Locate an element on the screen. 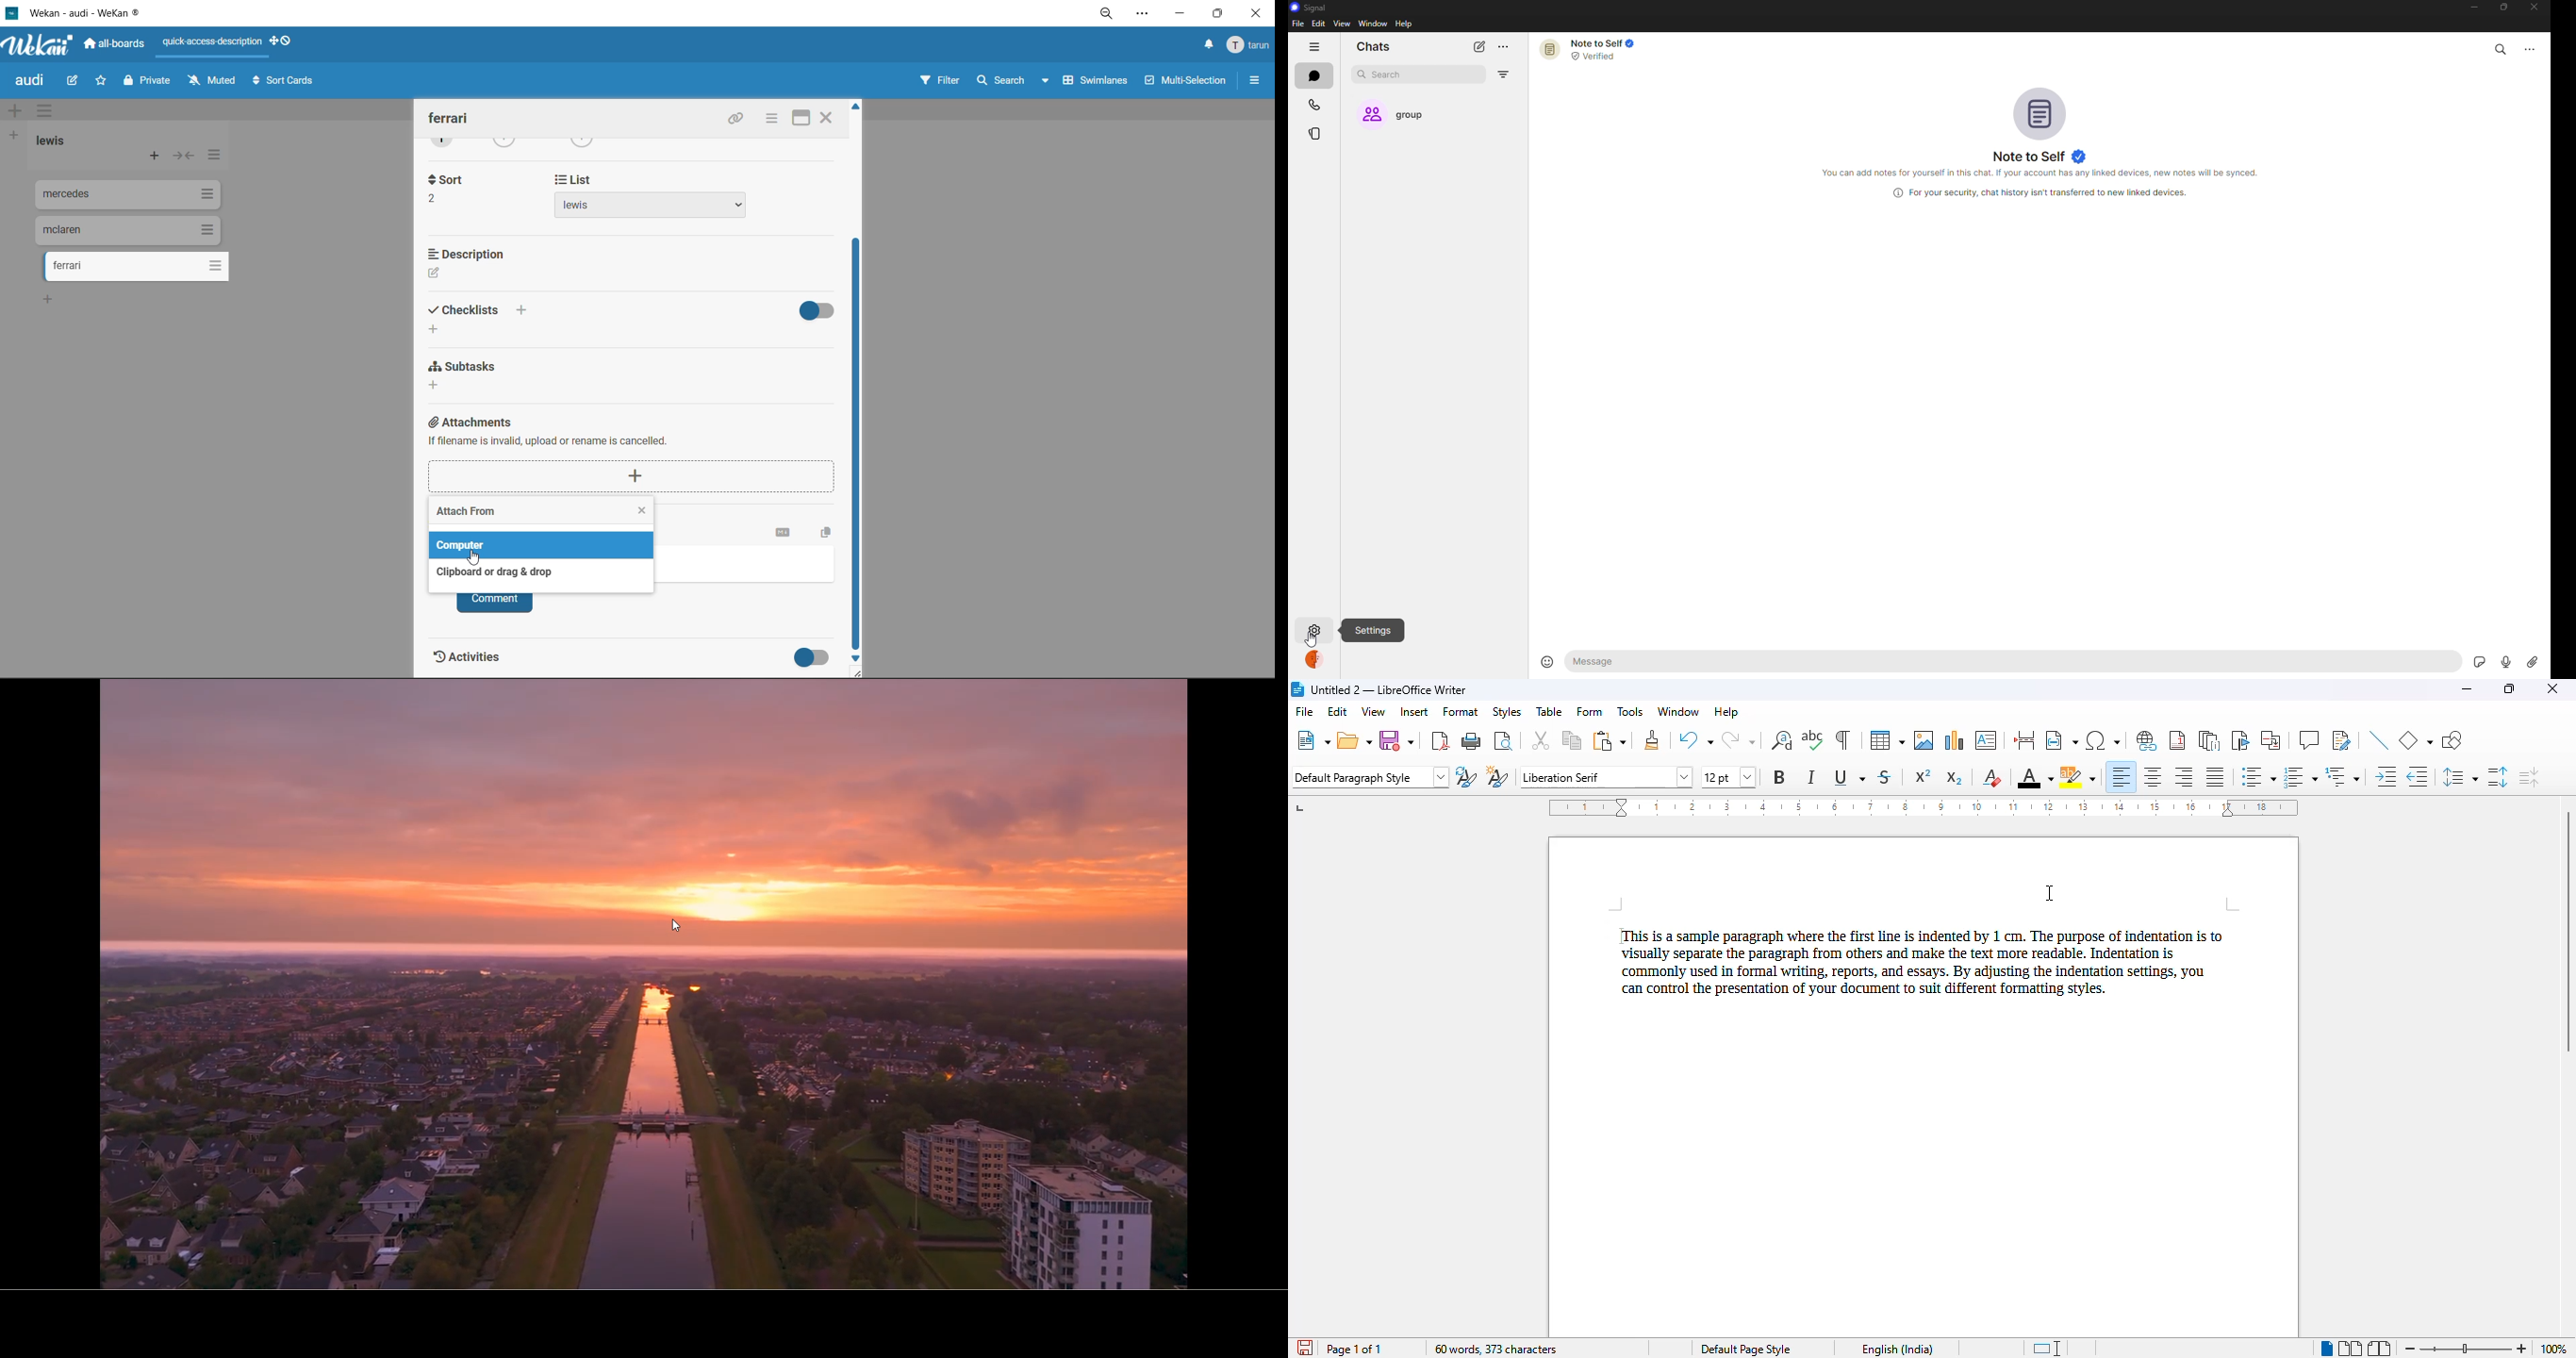 The width and height of the screenshot is (2576, 1372). click to save the document is located at coordinates (1305, 1348).